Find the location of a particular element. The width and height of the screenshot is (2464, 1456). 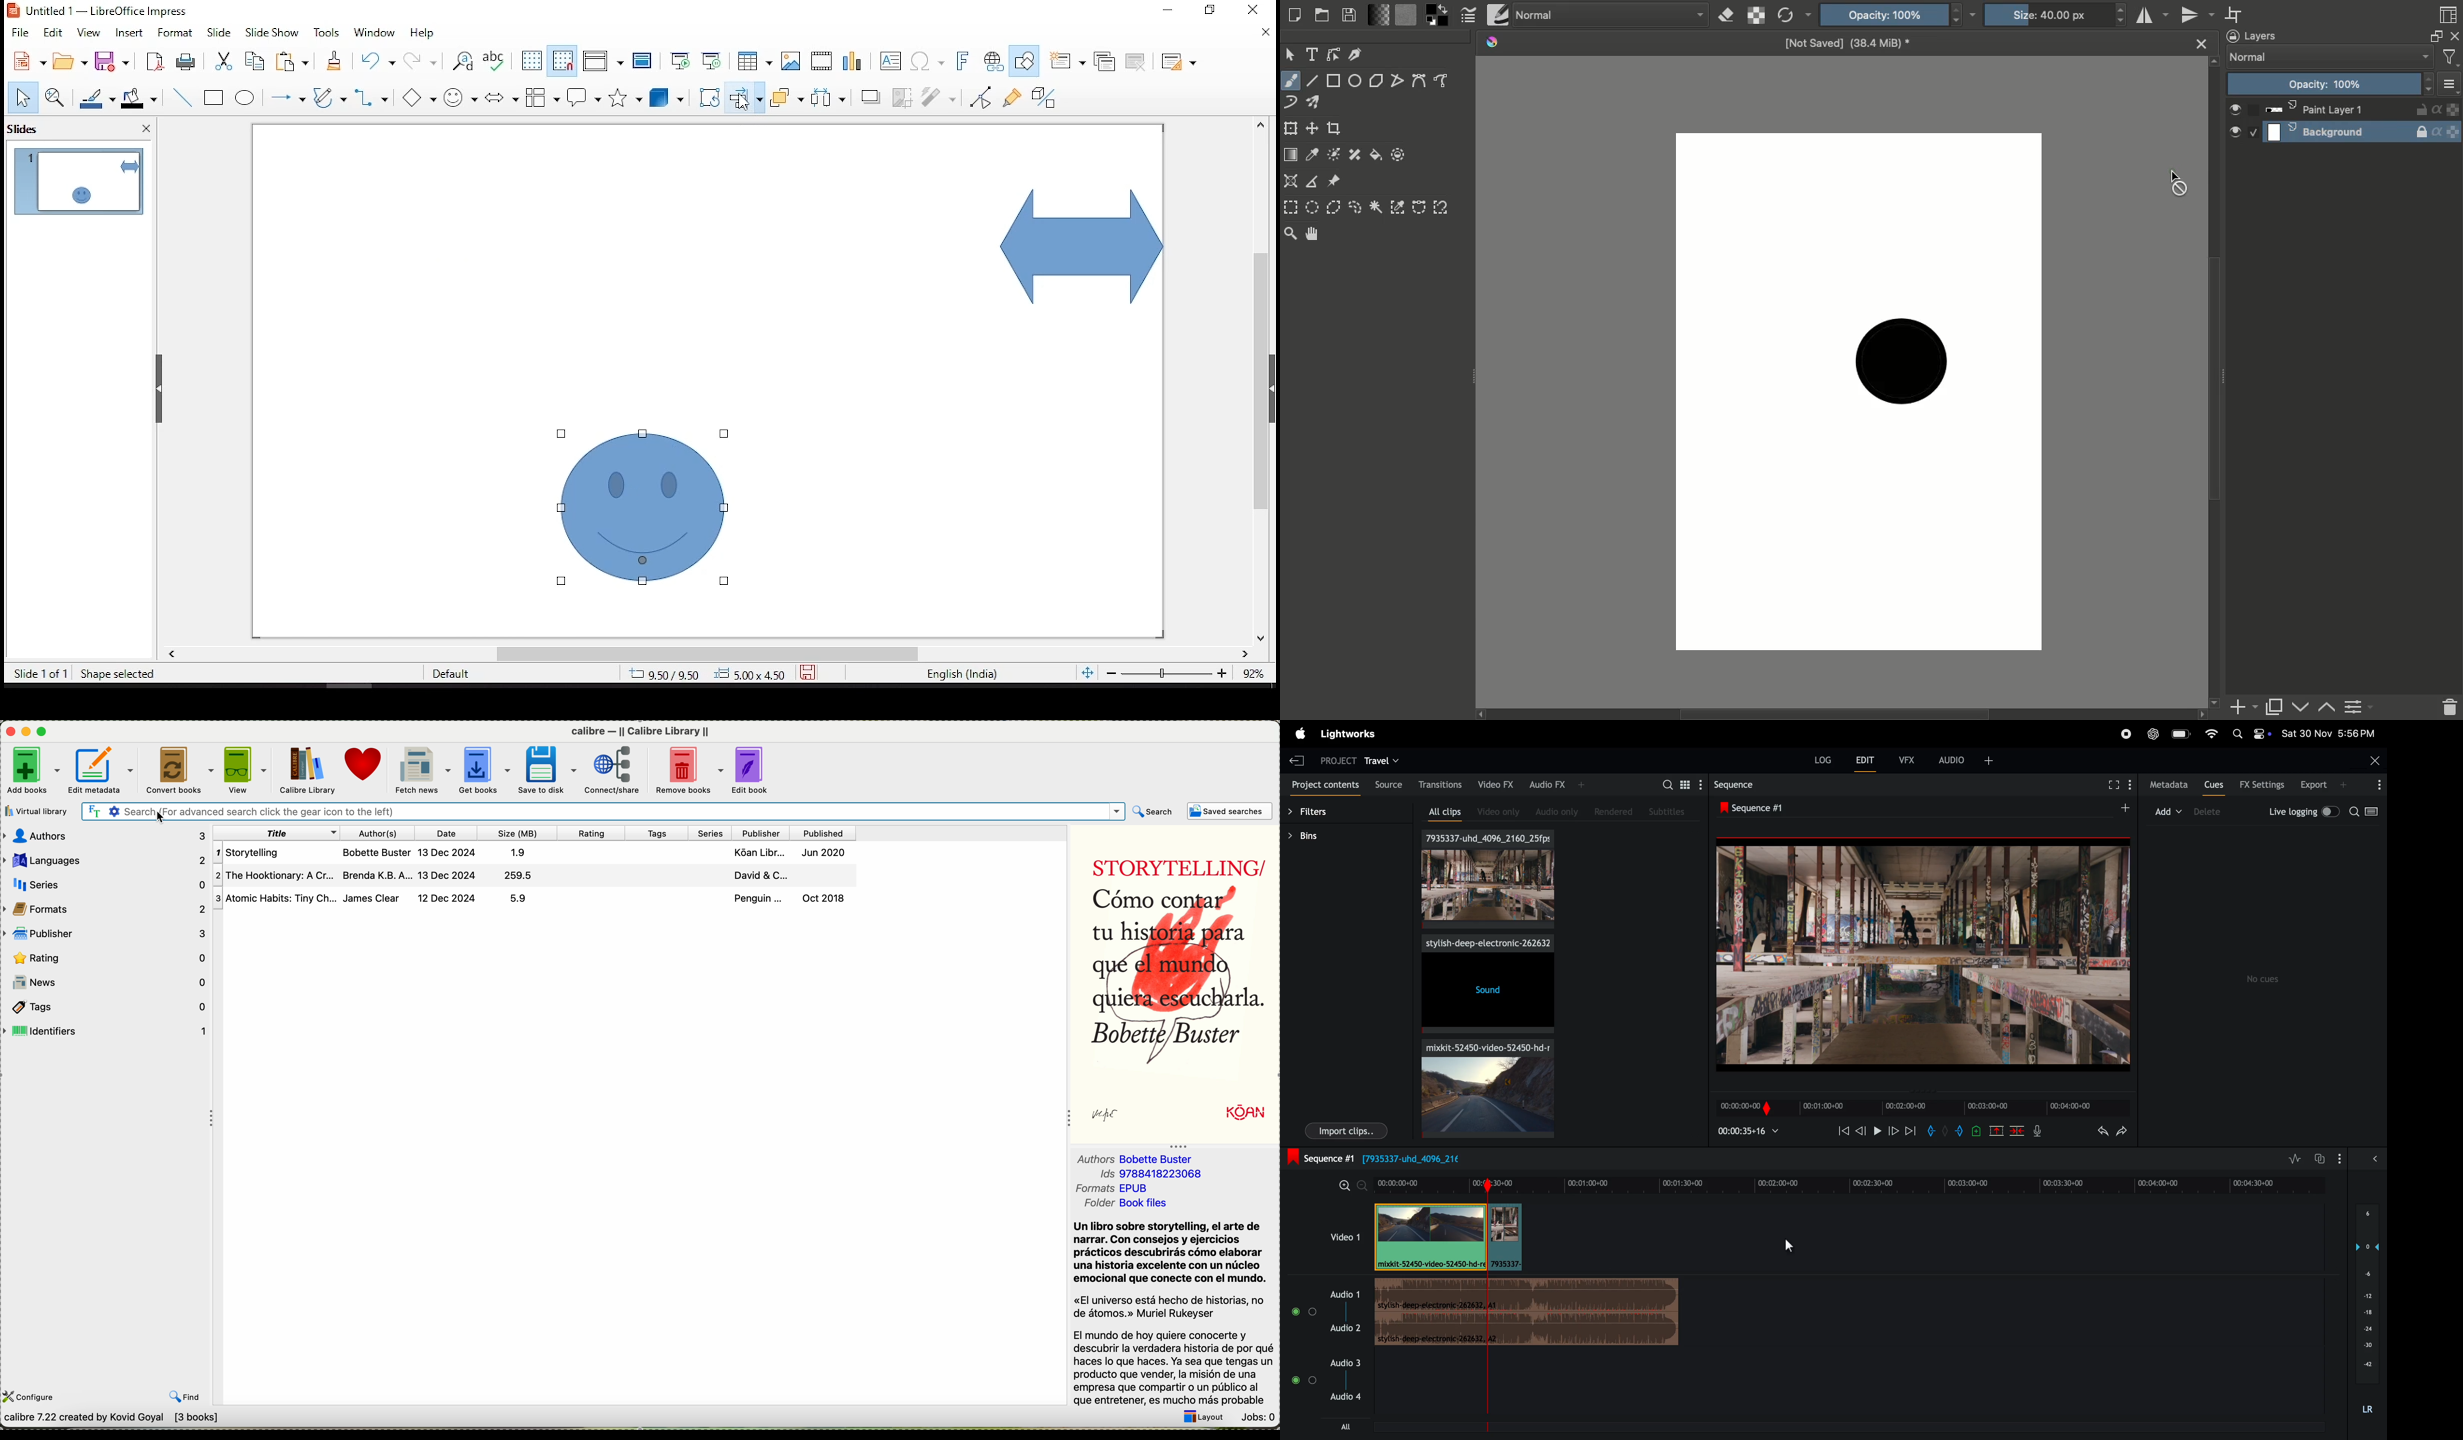

published is located at coordinates (829, 833).